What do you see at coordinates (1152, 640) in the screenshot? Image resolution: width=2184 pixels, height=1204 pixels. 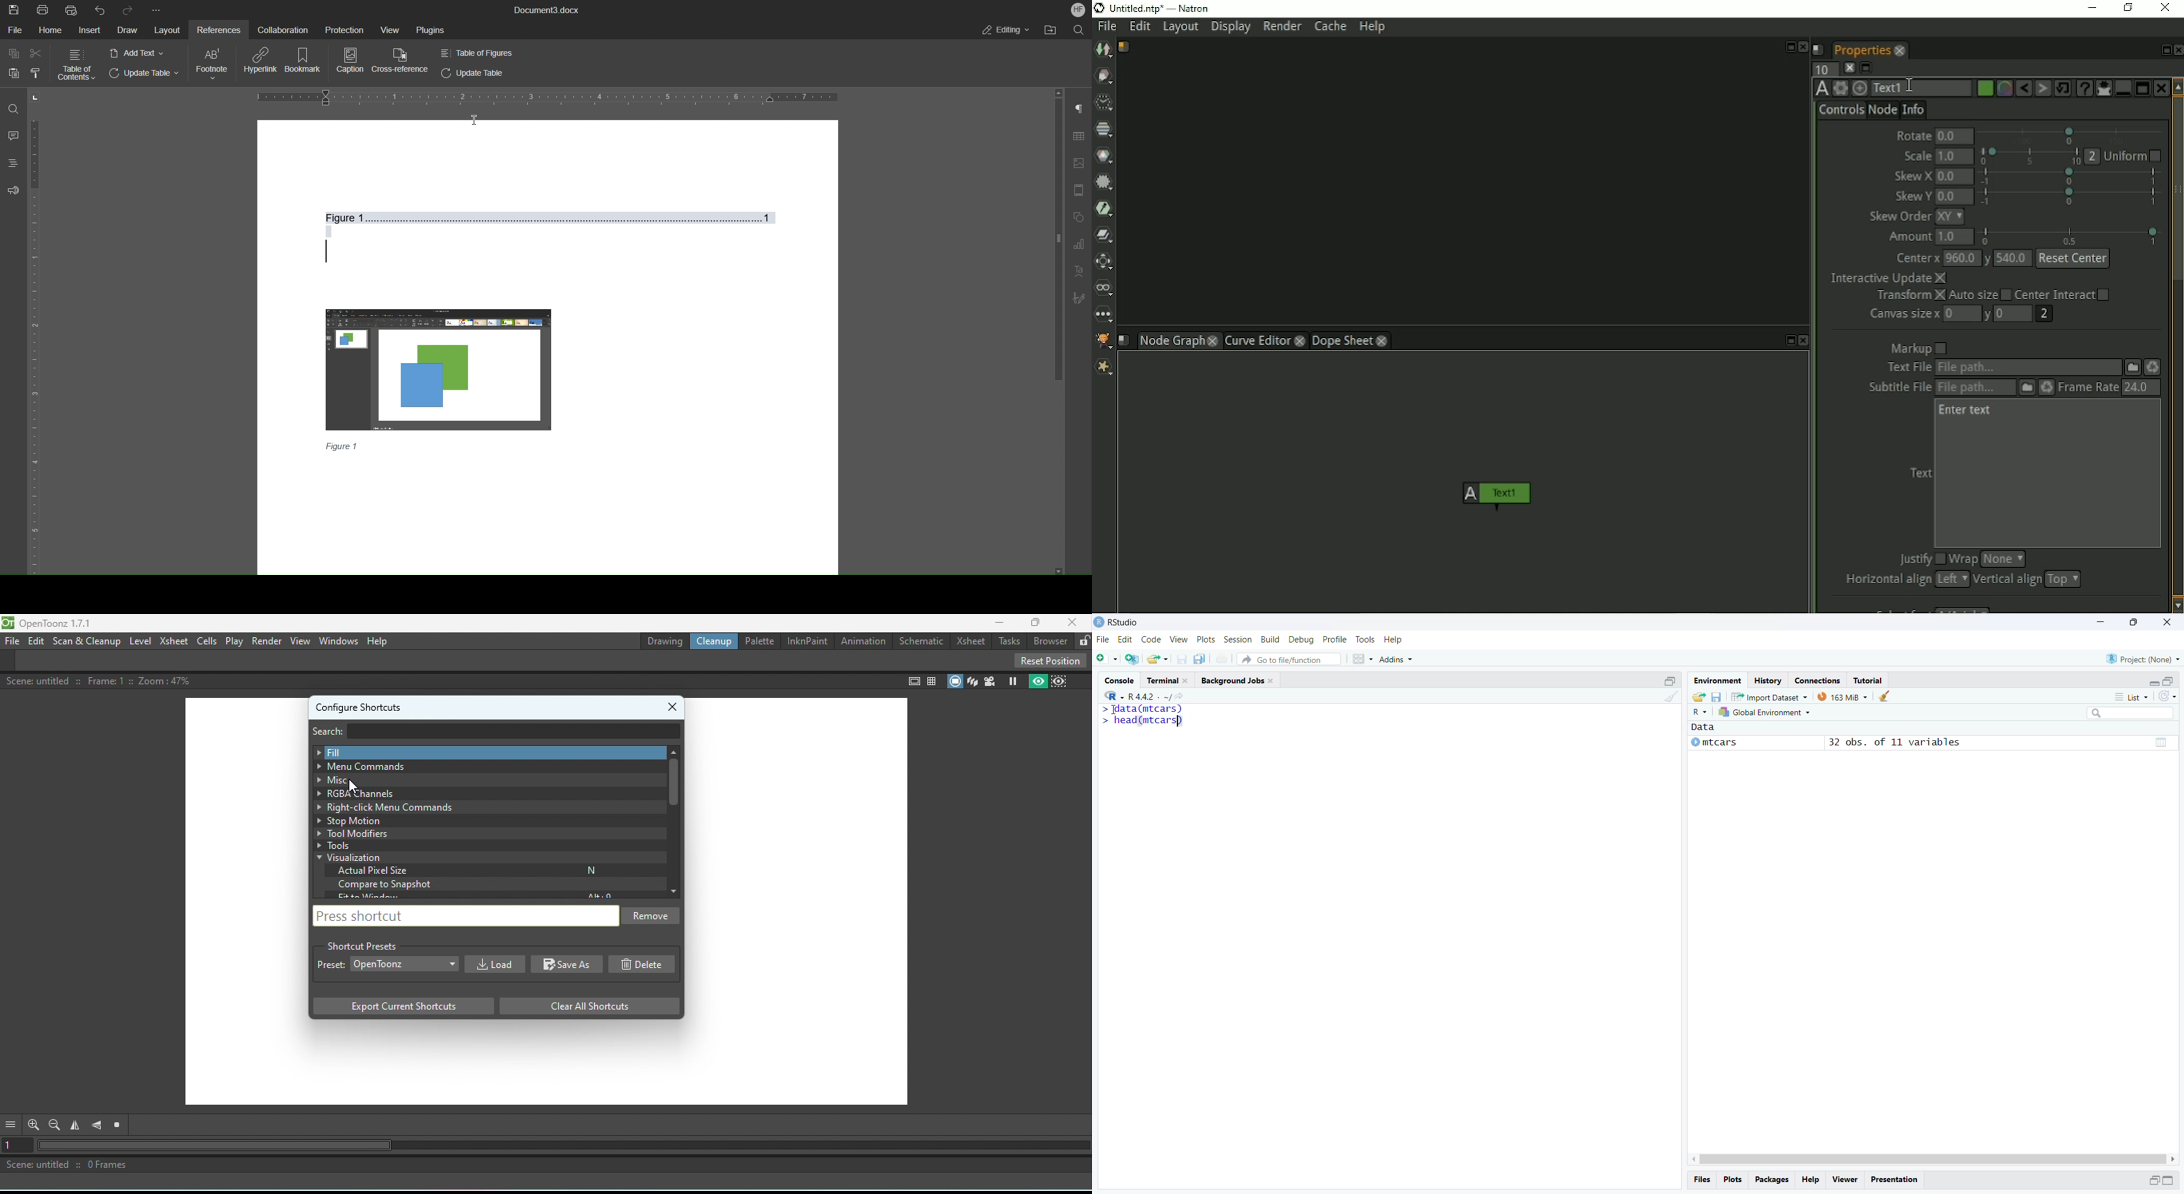 I see `code` at bounding box center [1152, 640].